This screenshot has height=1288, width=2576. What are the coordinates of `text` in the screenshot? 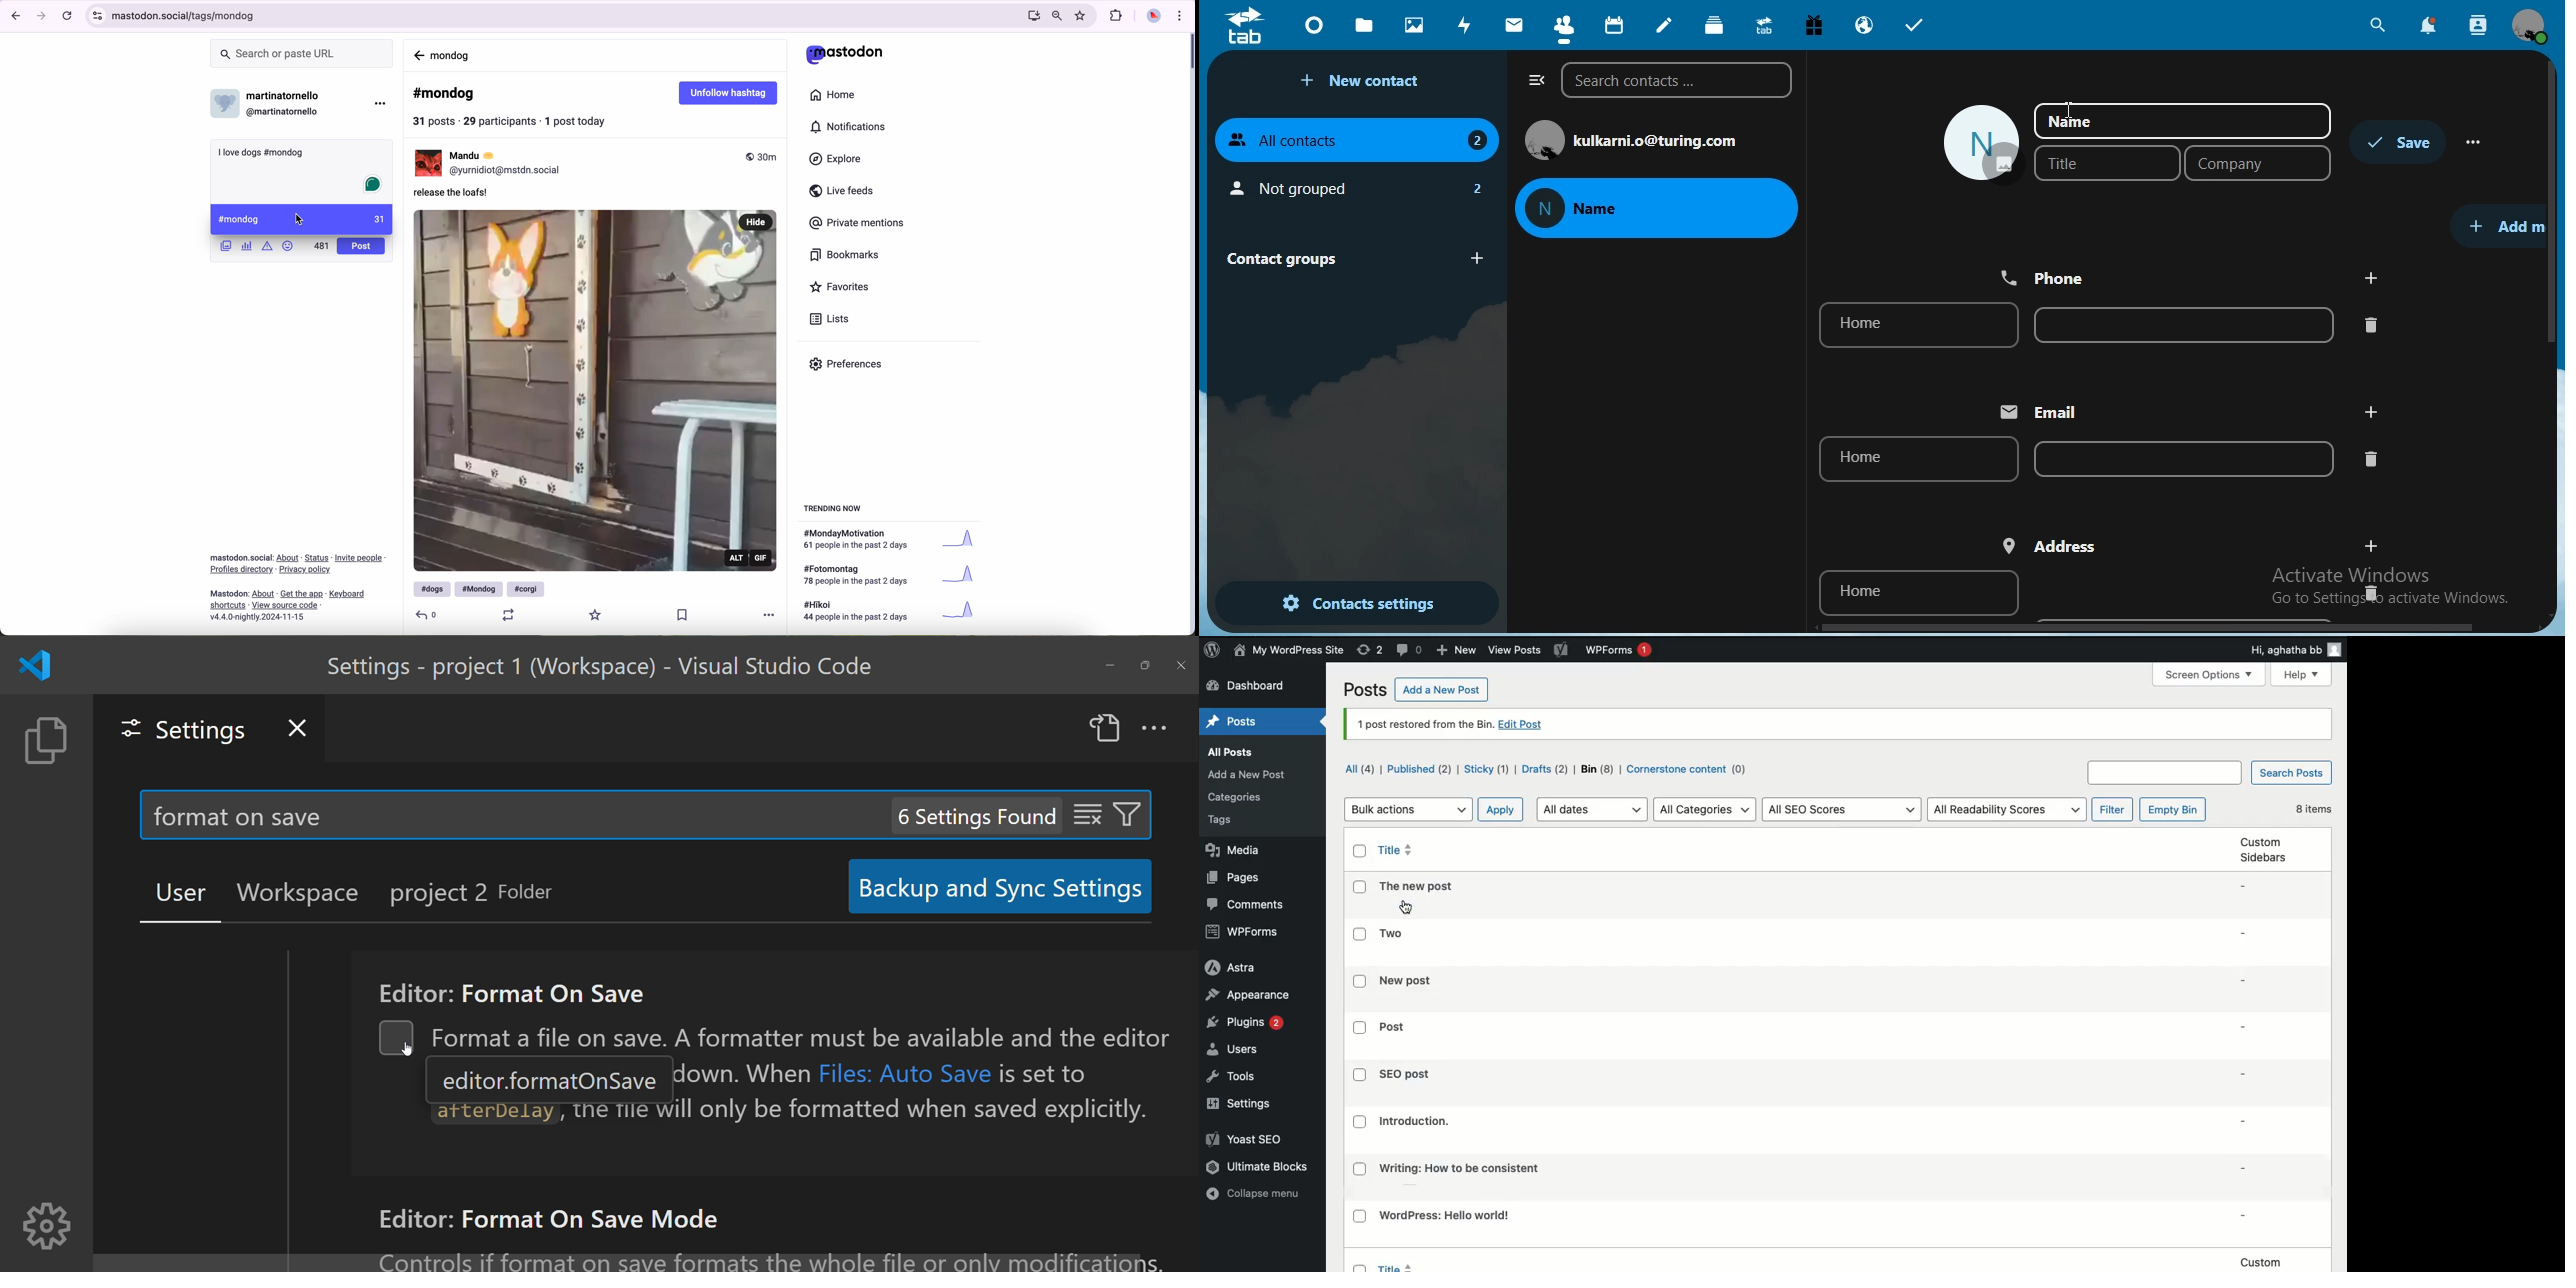 It's located at (859, 576).